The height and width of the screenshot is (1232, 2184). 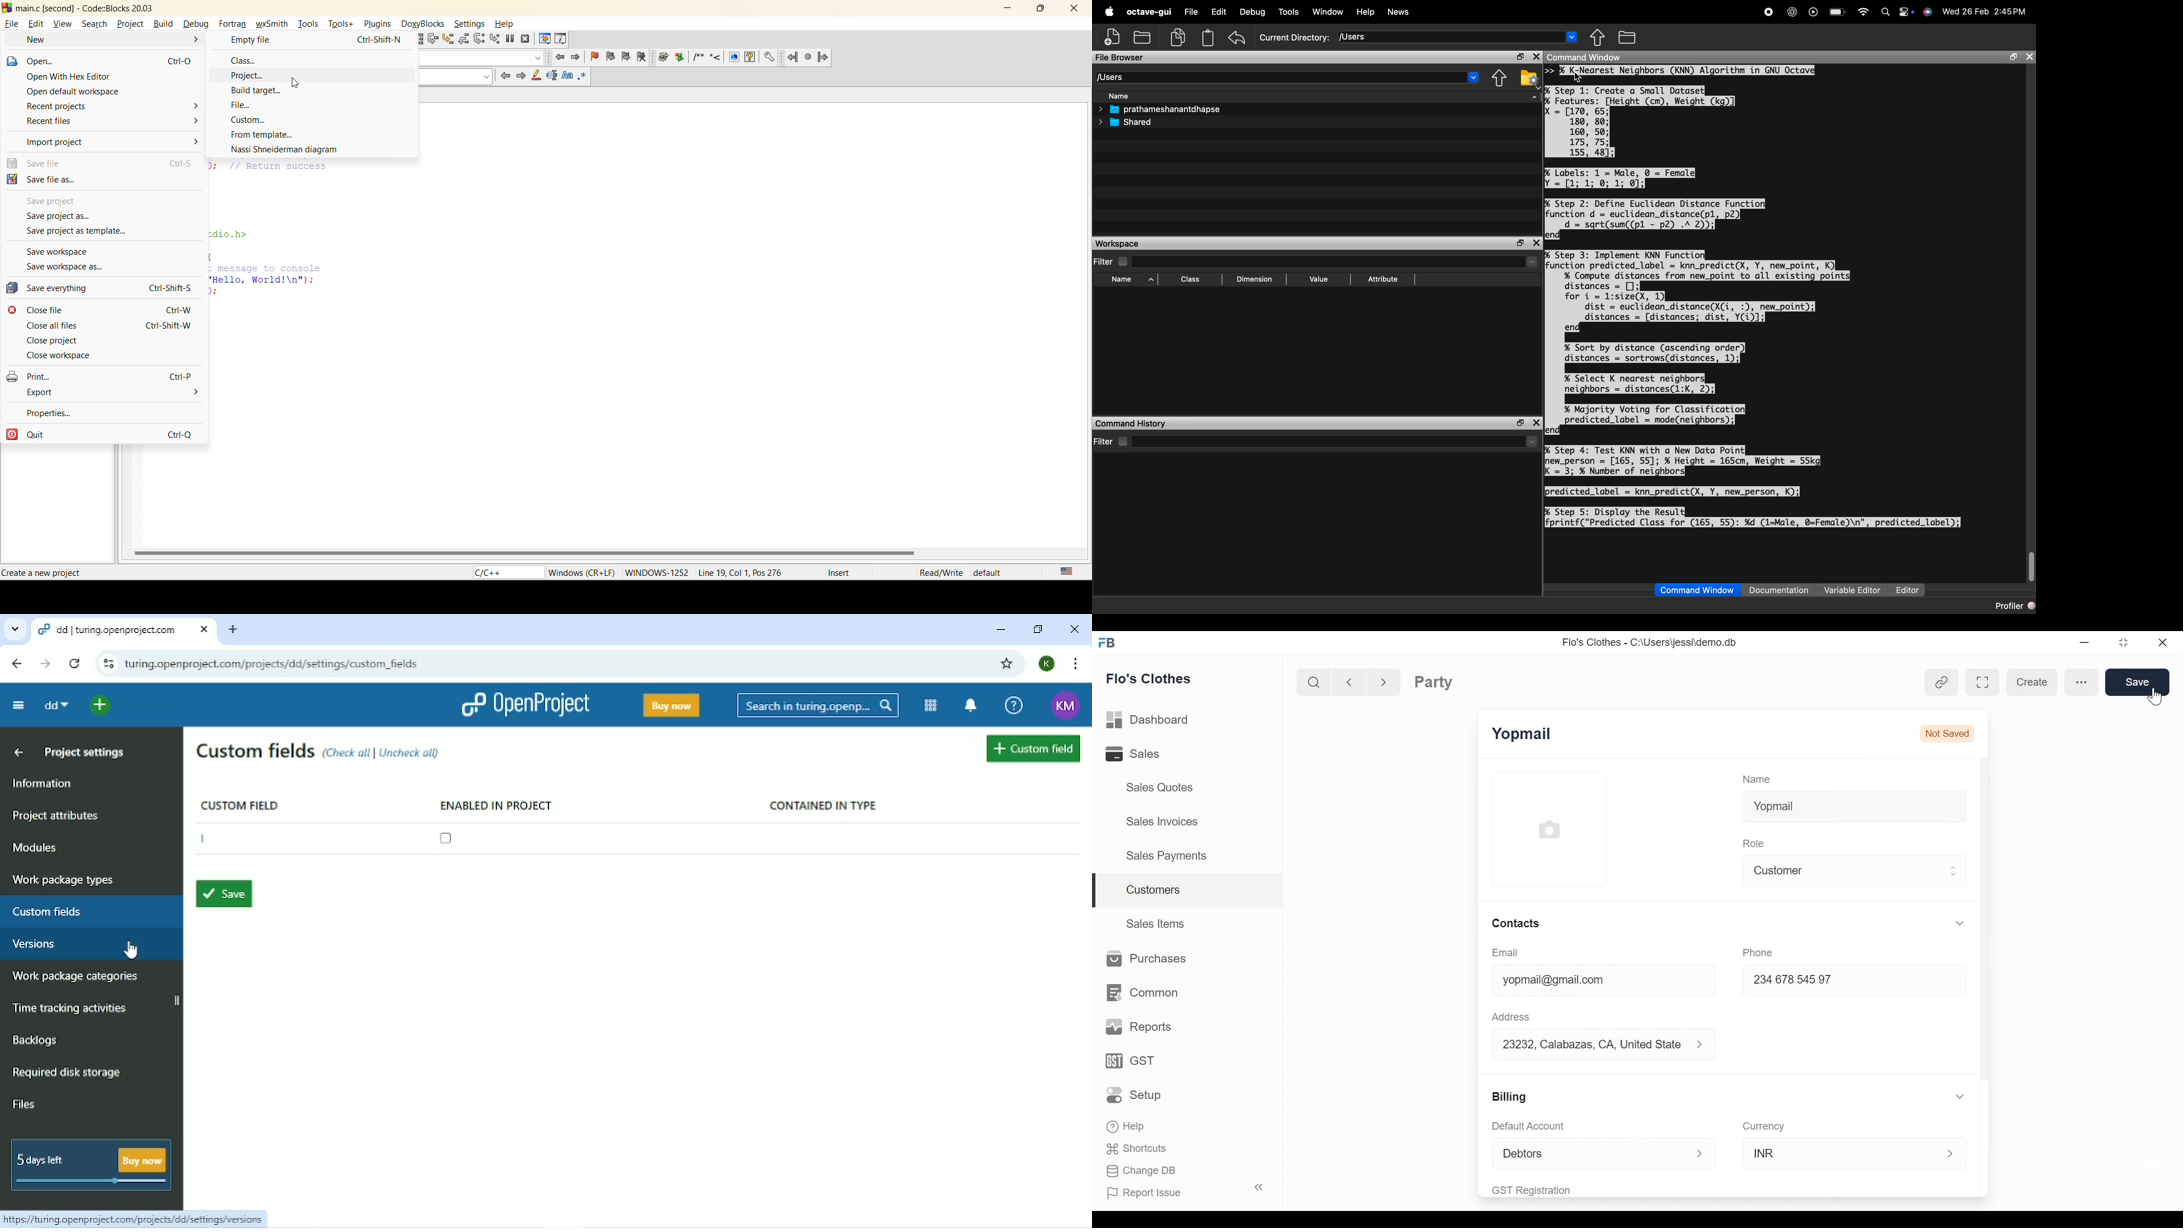 What do you see at coordinates (627, 56) in the screenshot?
I see `next bookmark` at bounding box center [627, 56].